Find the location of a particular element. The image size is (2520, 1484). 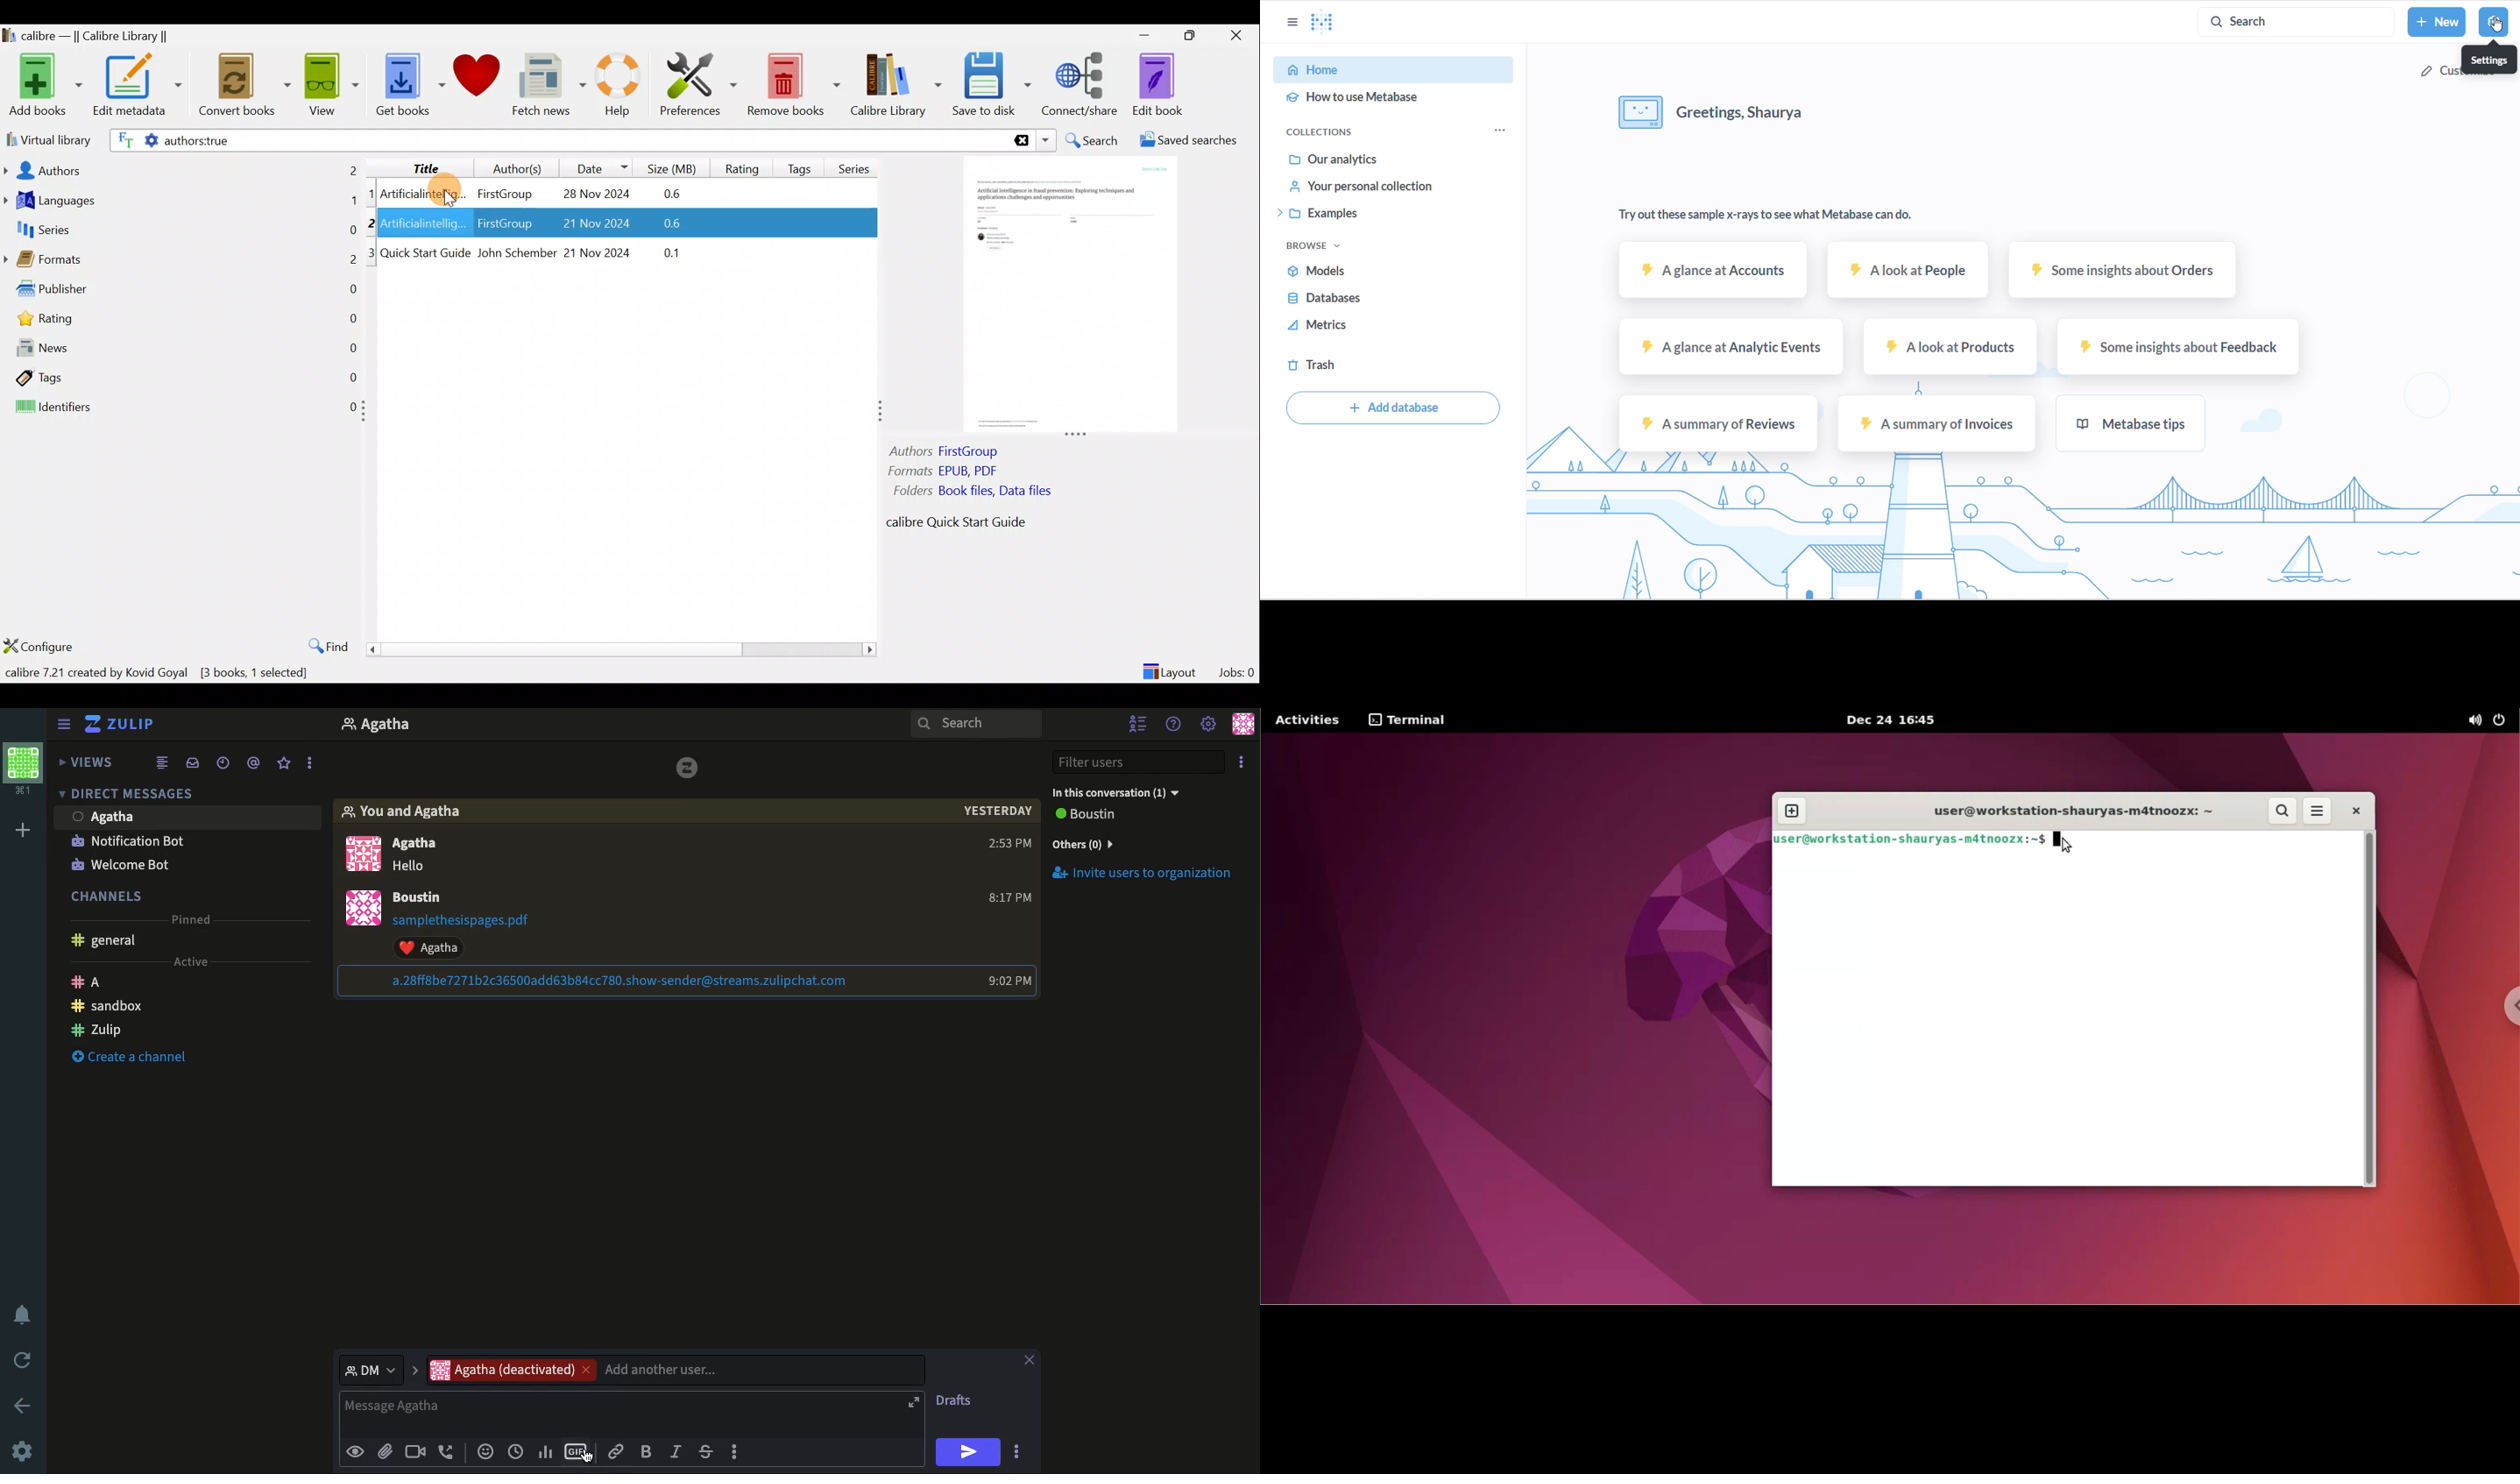

Preferences is located at coordinates (698, 83).